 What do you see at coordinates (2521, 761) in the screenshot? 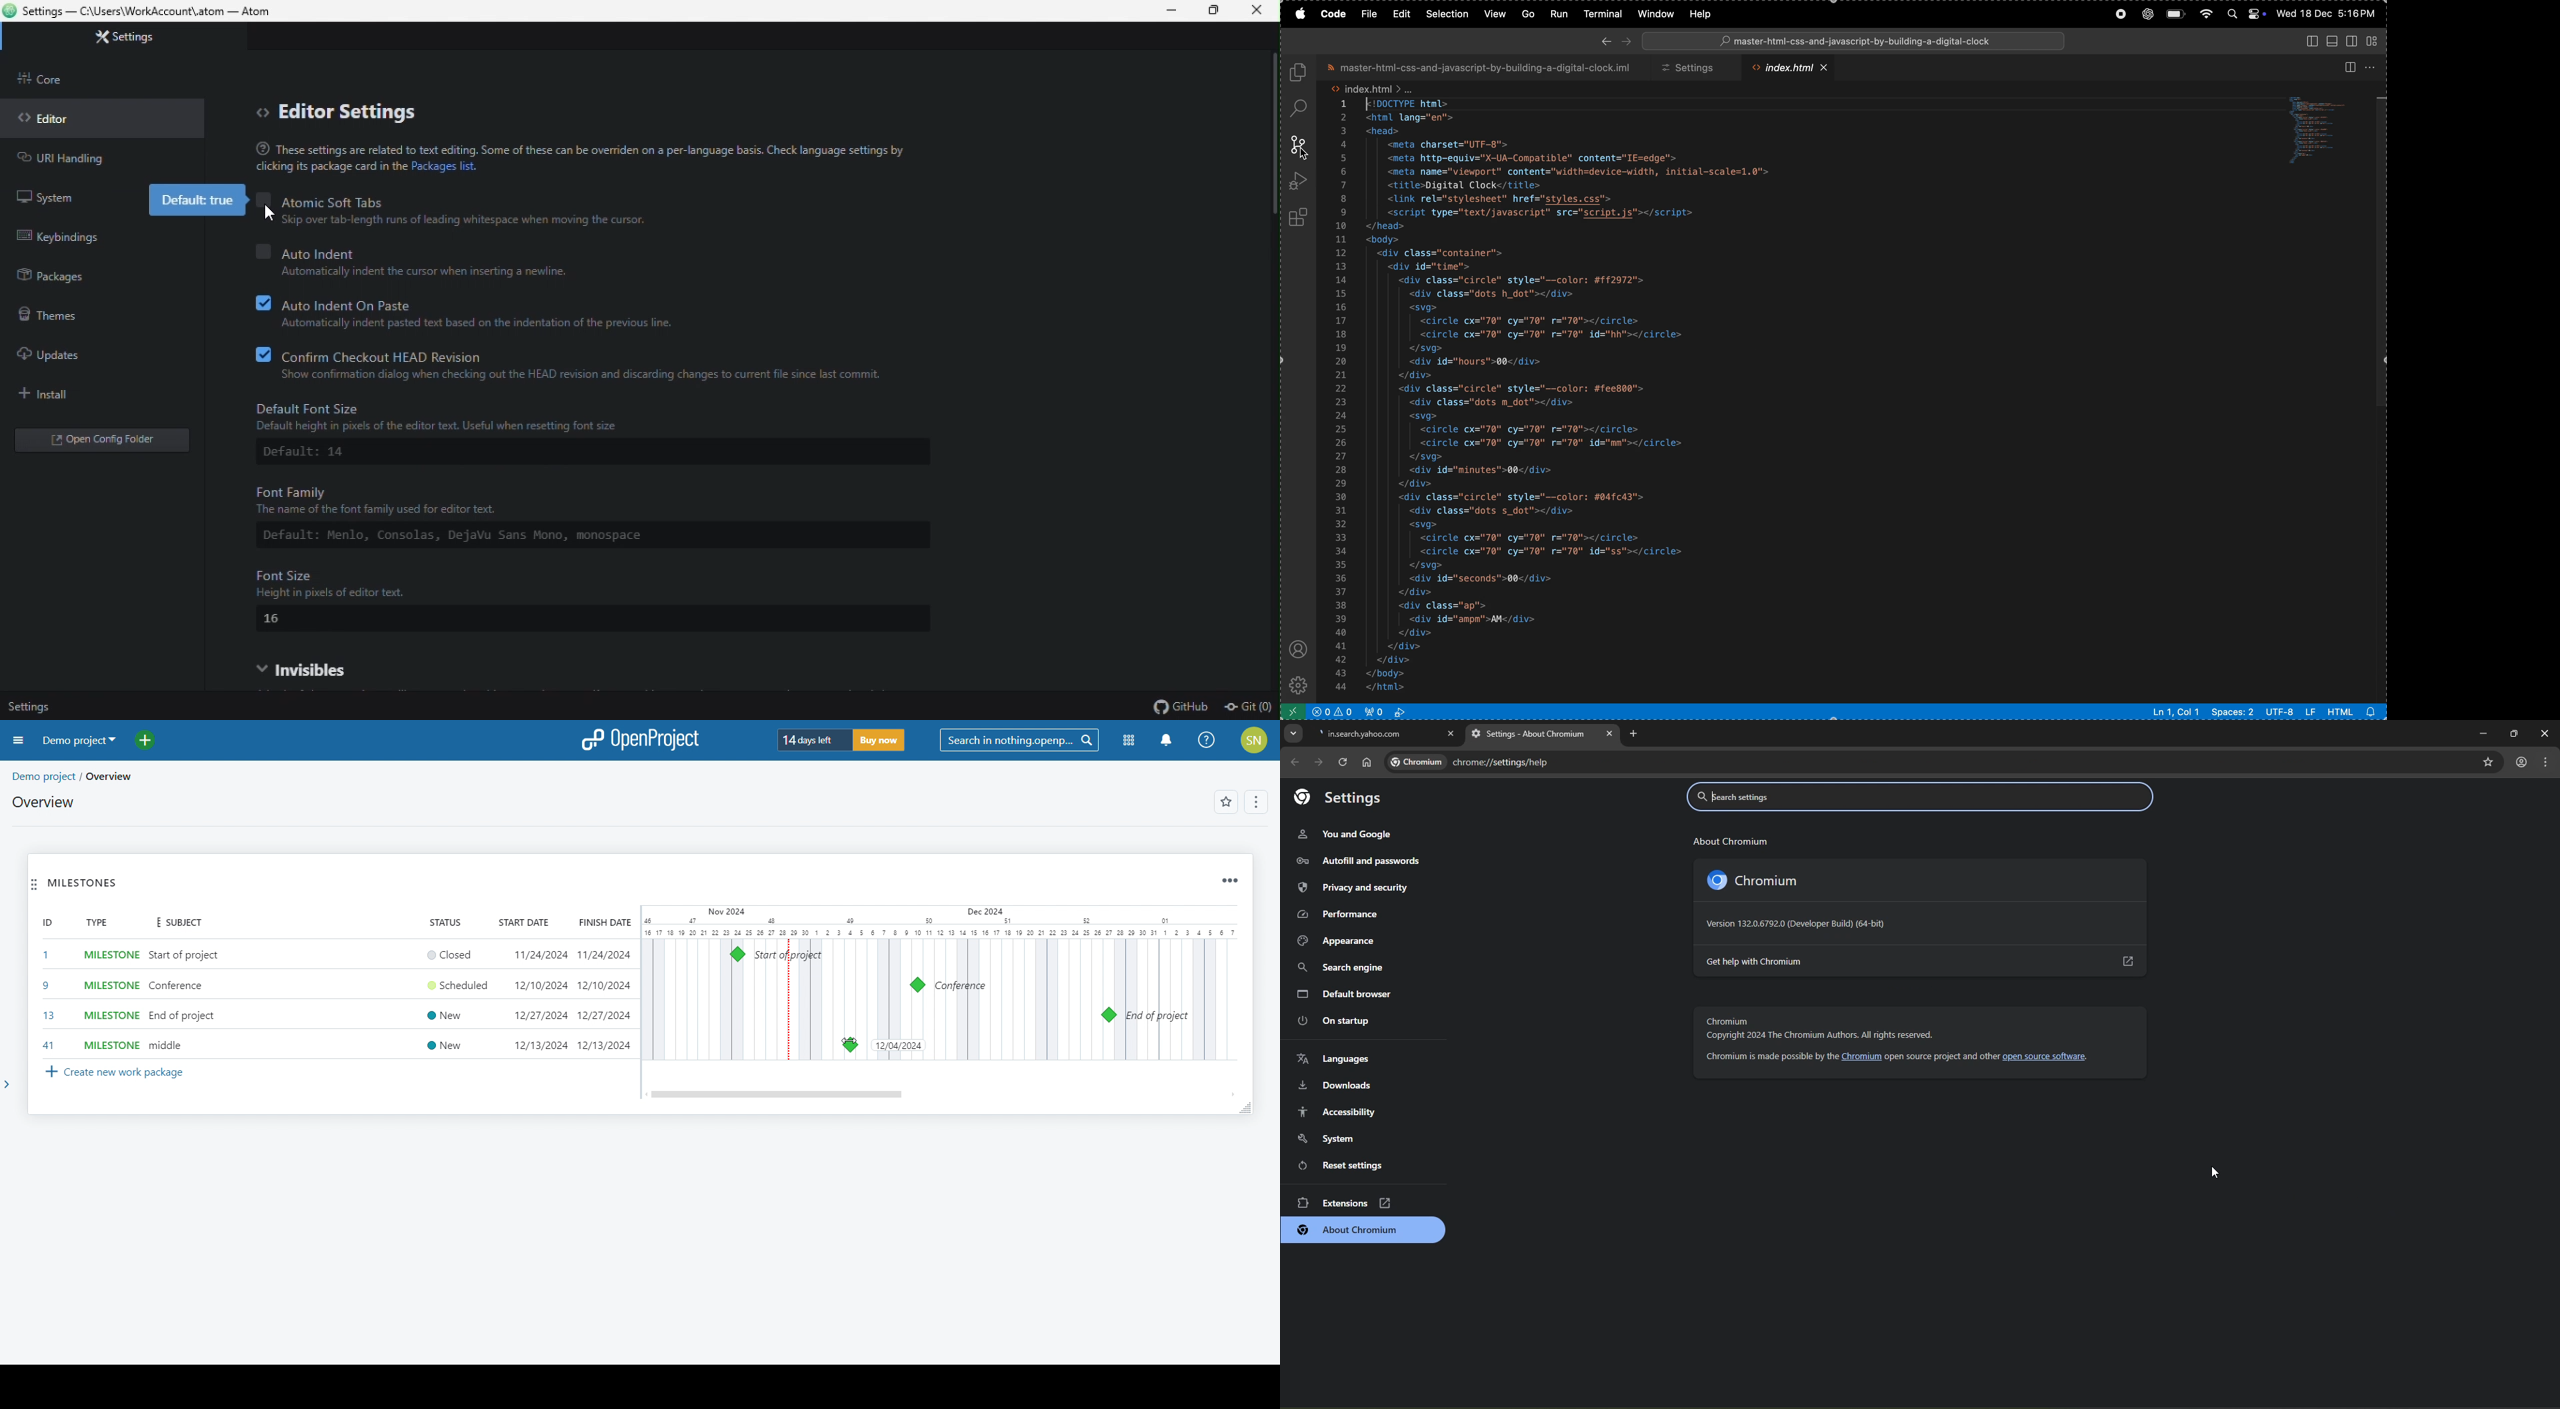
I see `Account` at bounding box center [2521, 761].